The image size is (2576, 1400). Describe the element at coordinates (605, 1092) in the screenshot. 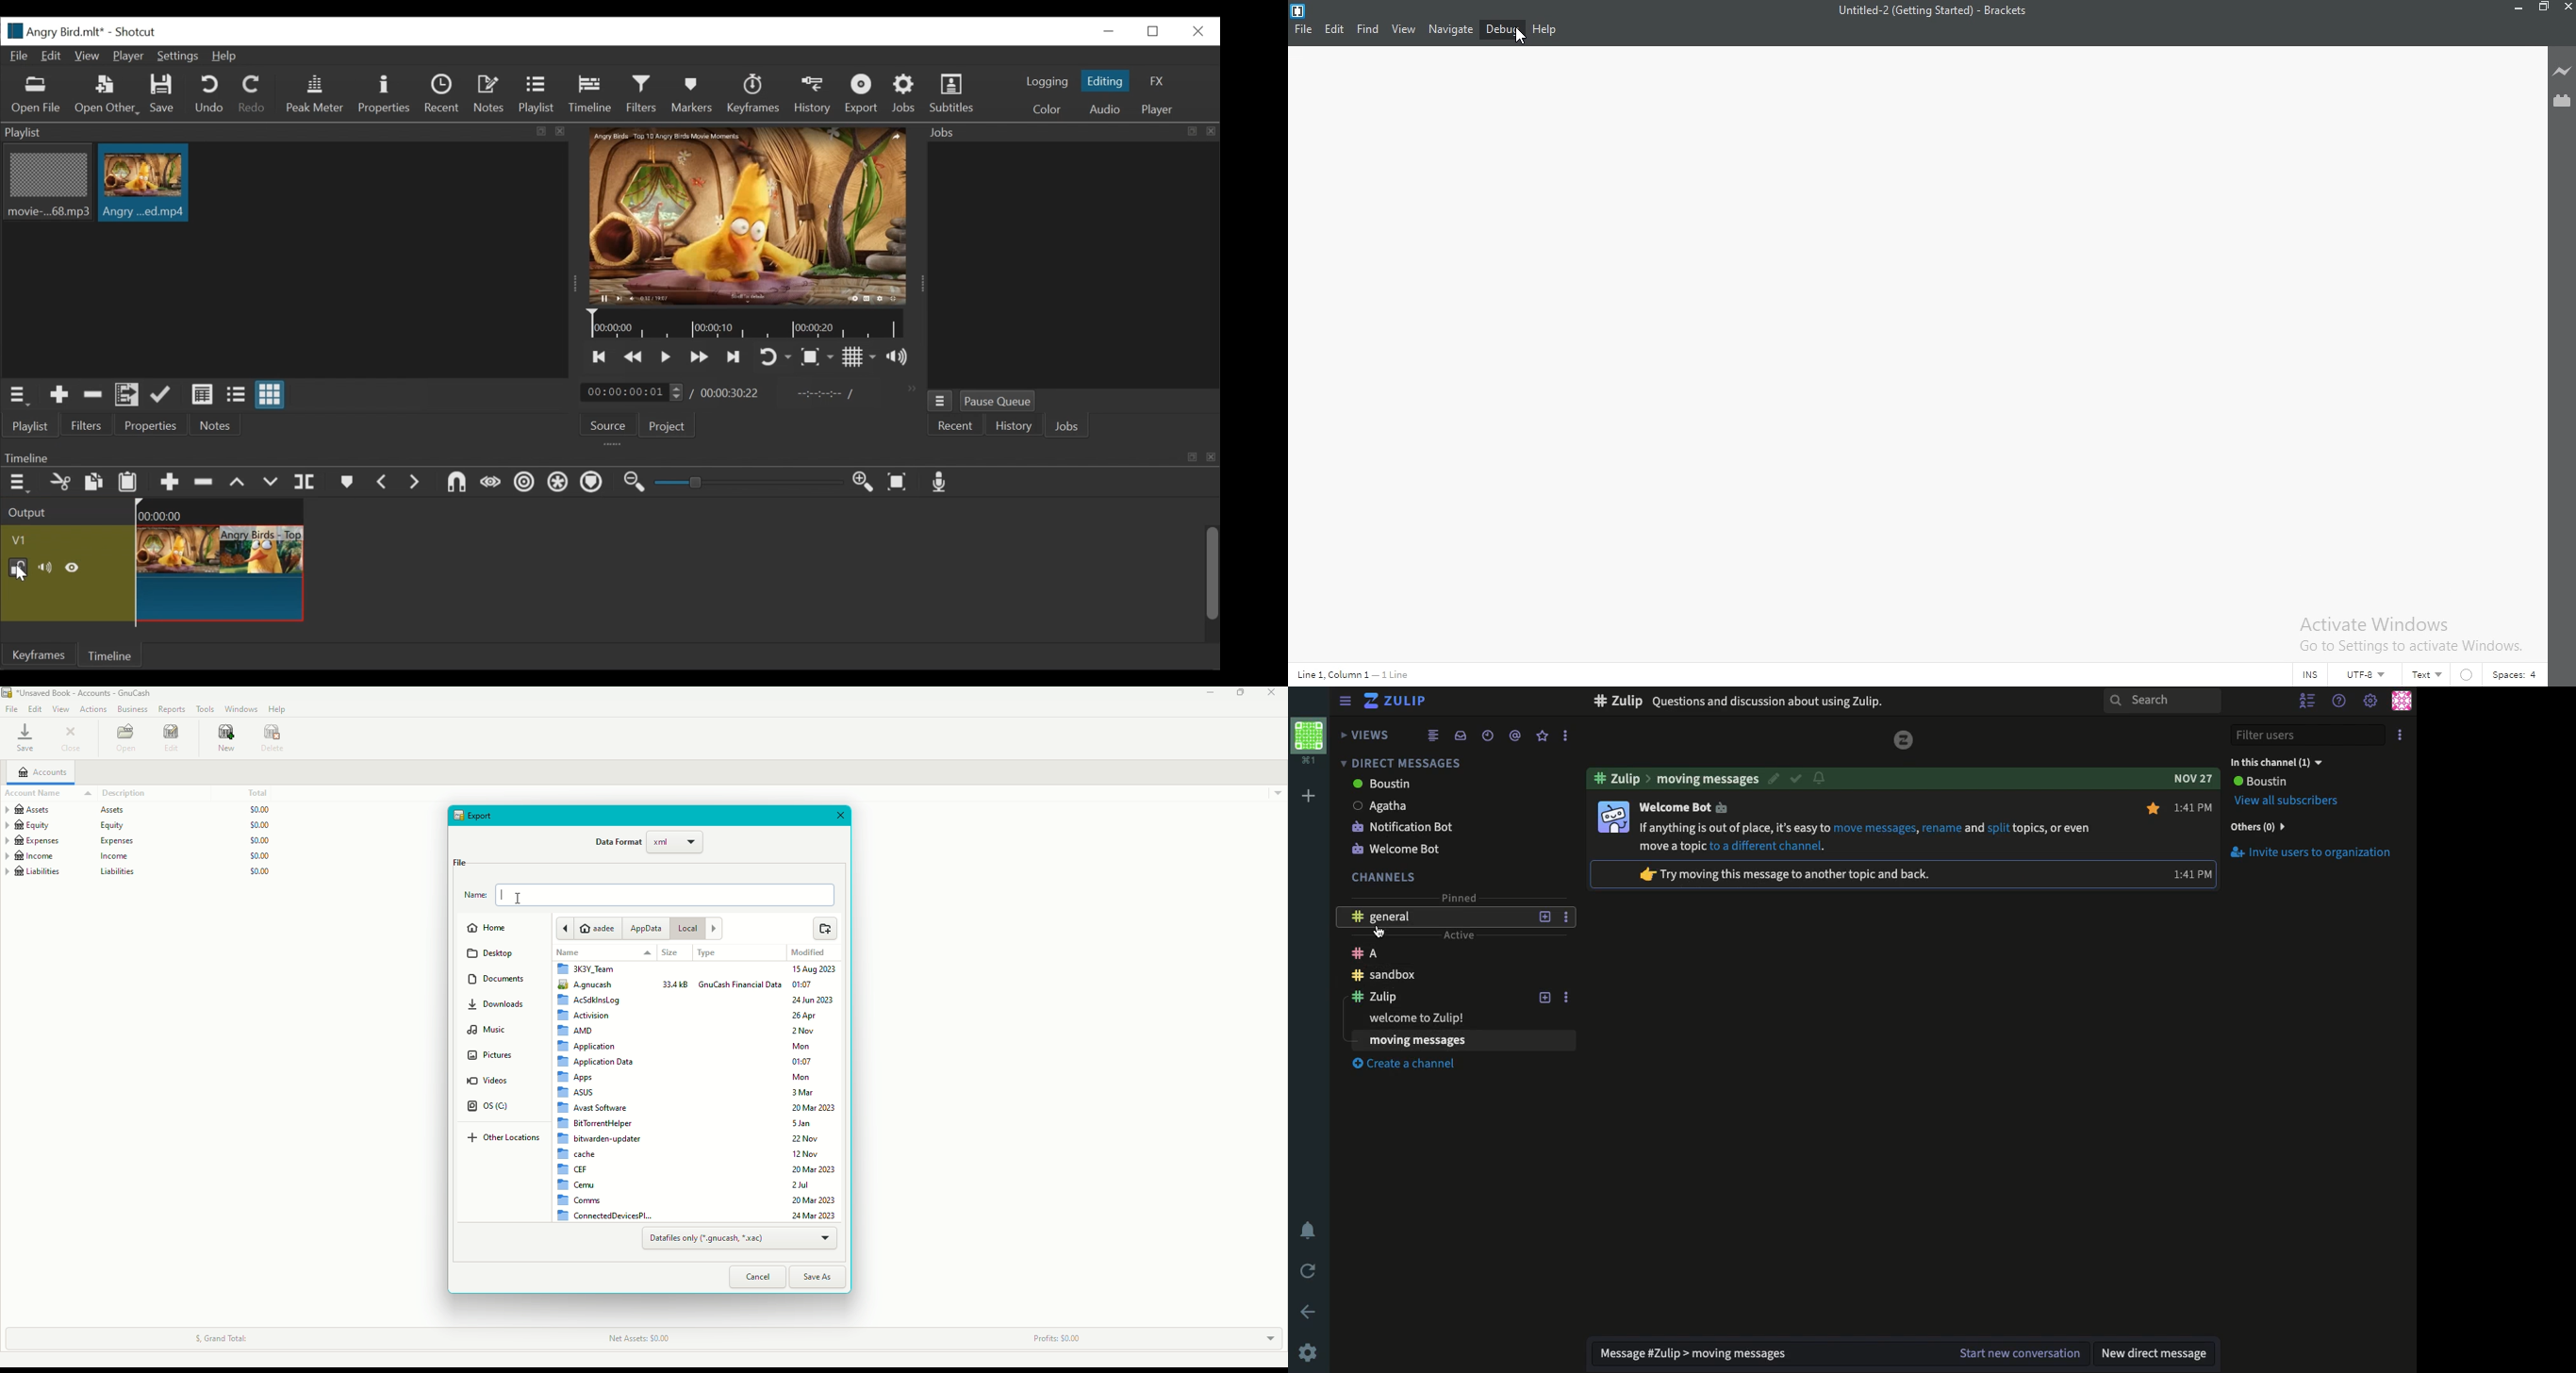

I see `Folders` at that location.